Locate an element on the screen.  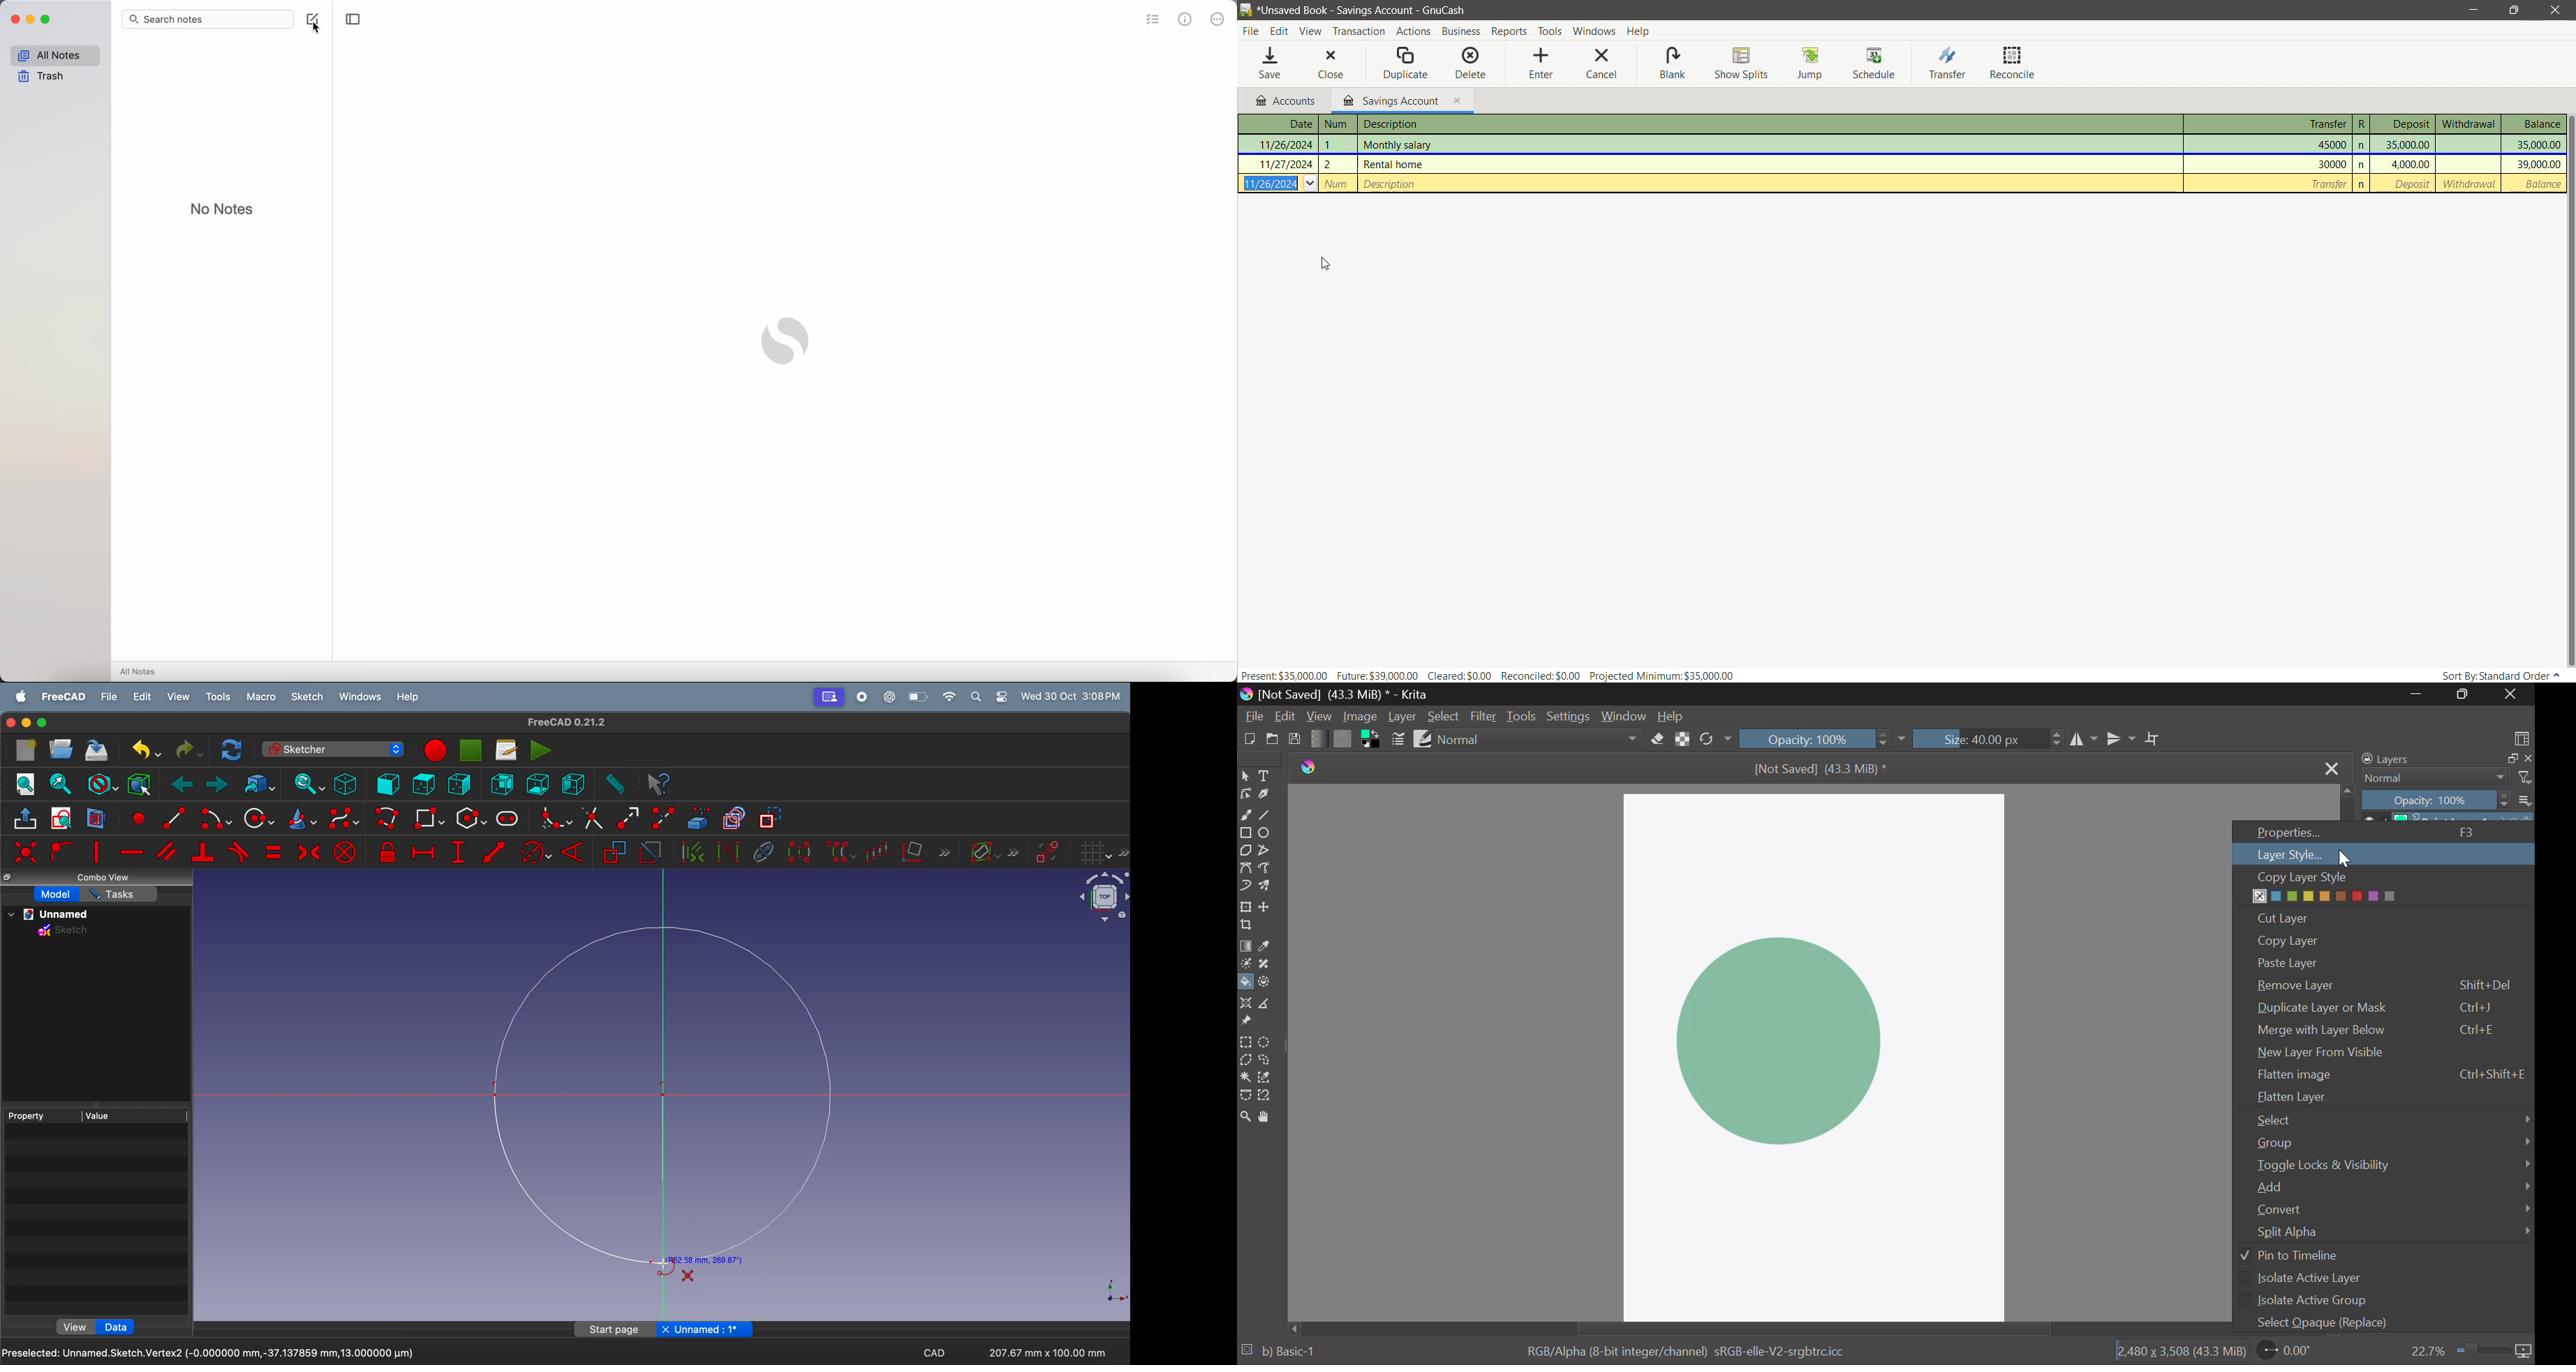
metrics is located at coordinates (1186, 21).